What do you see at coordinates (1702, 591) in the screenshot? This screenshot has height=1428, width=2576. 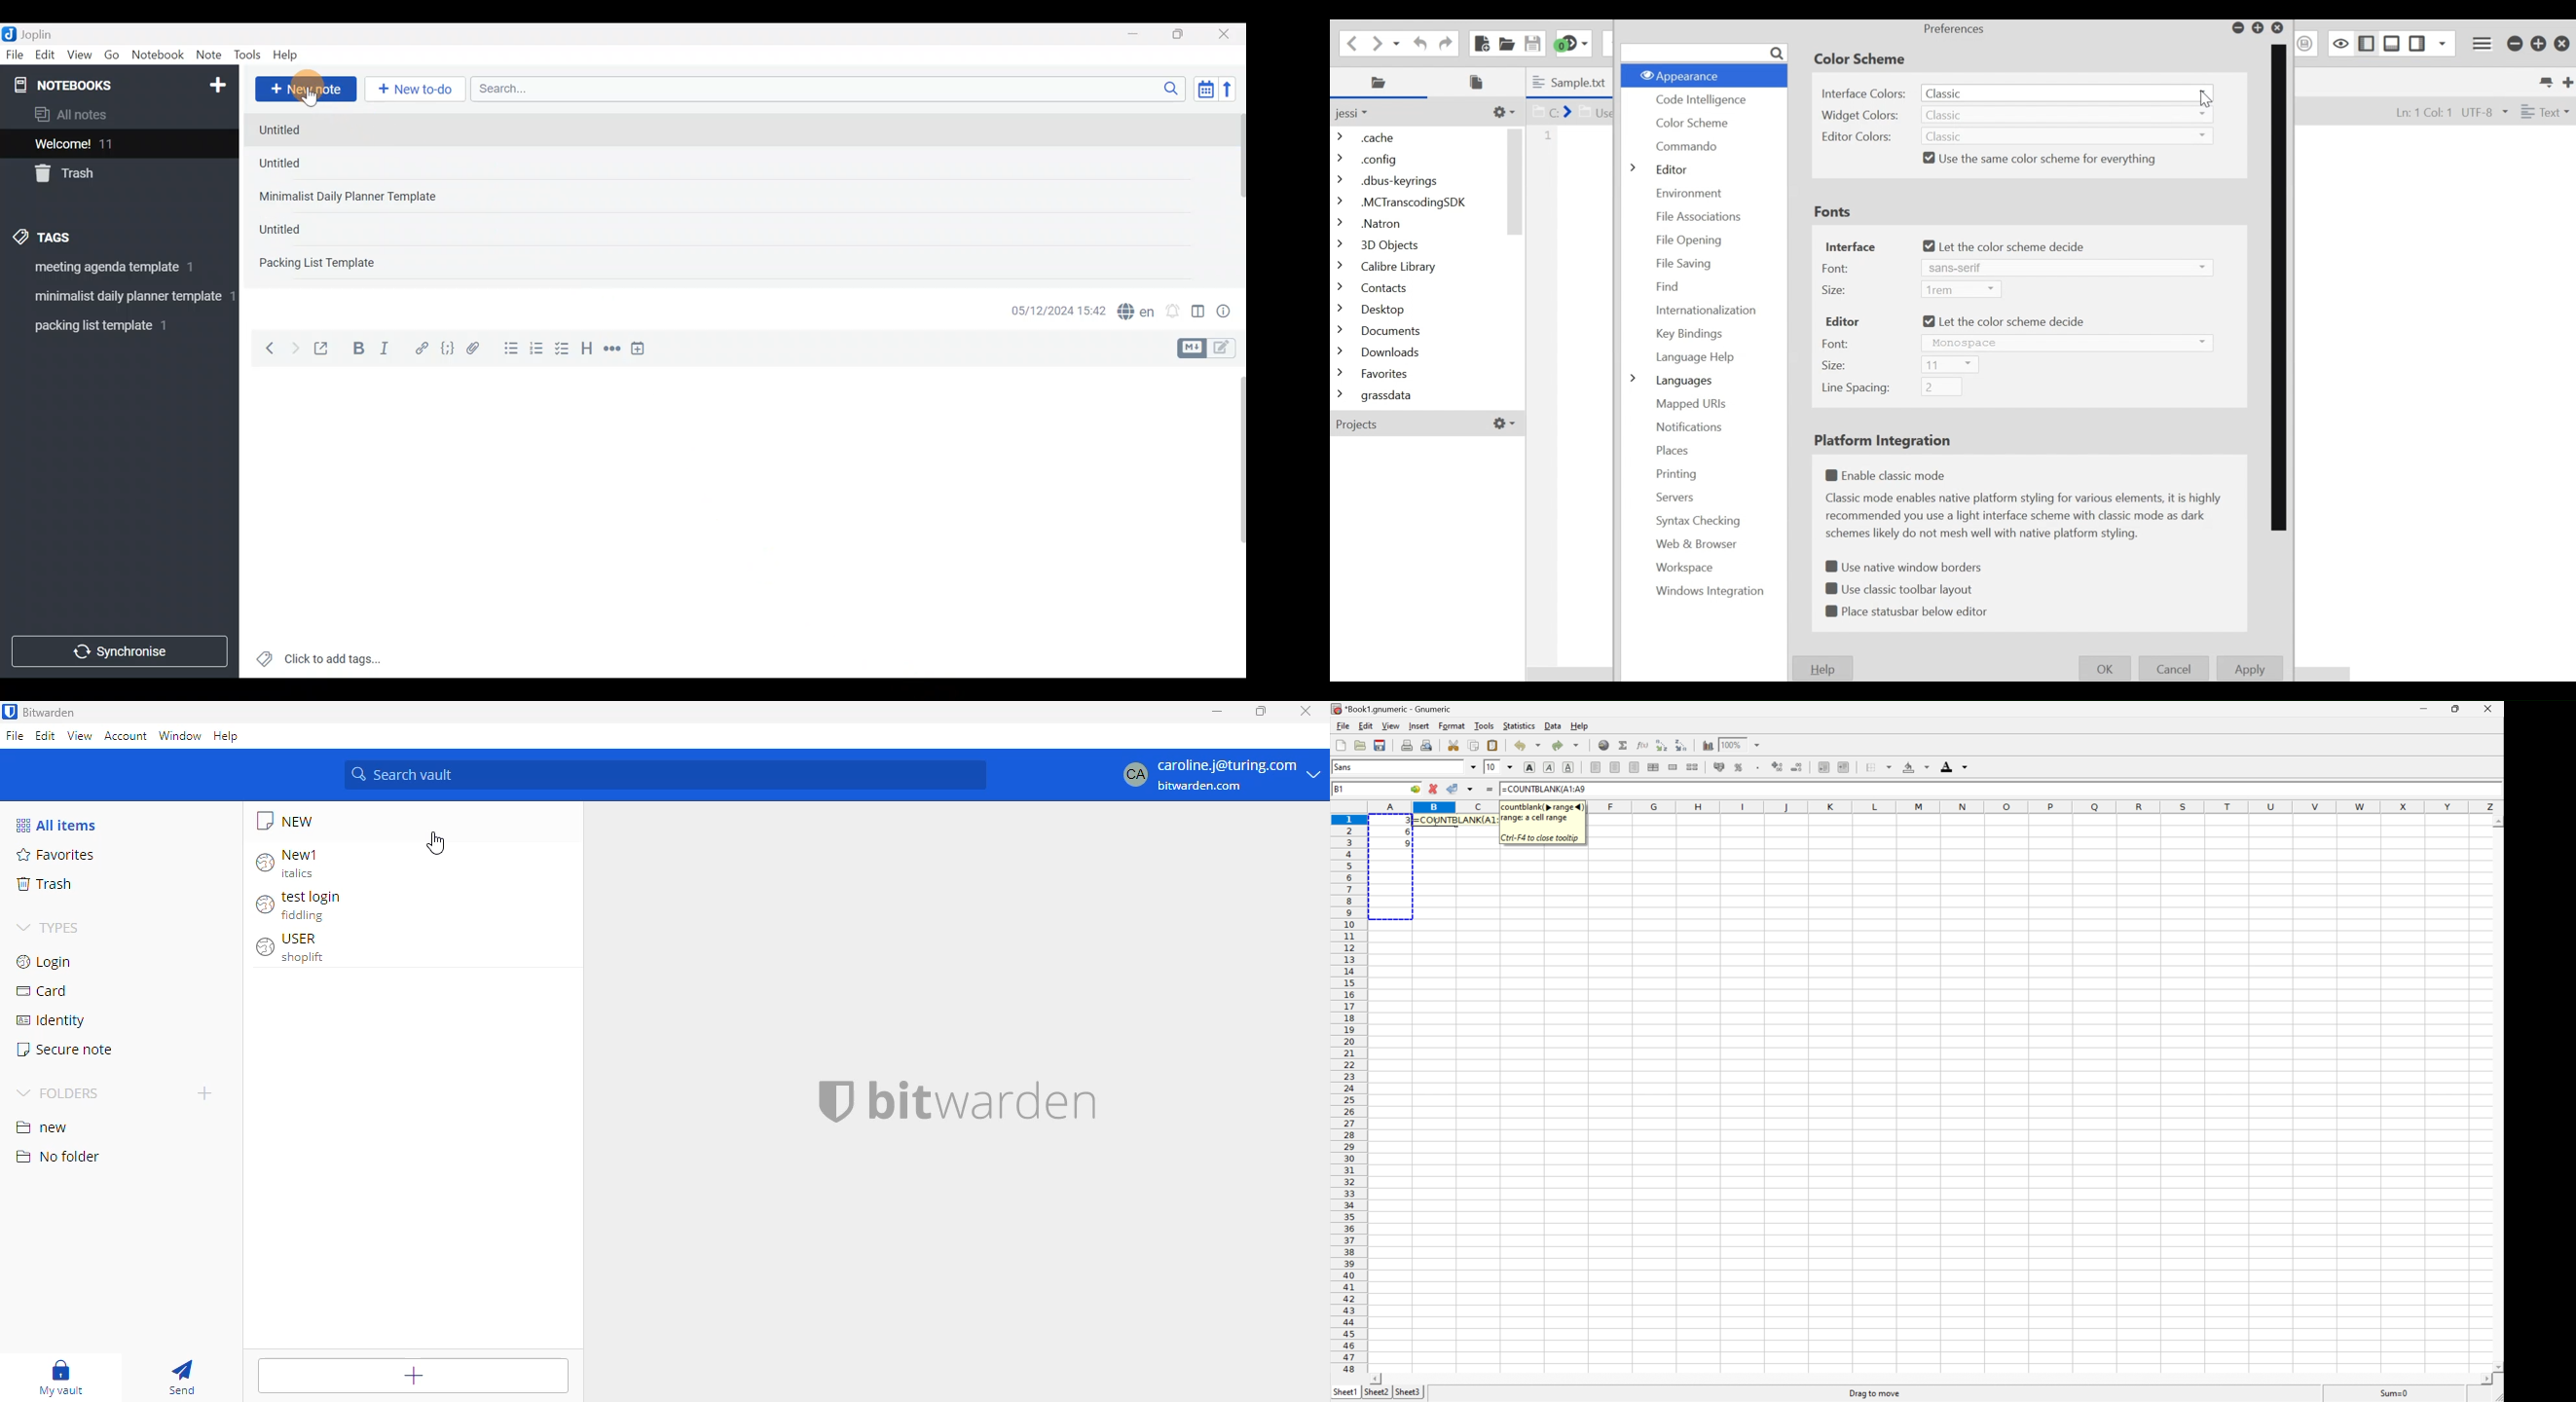 I see `Windows Intergration` at bounding box center [1702, 591].